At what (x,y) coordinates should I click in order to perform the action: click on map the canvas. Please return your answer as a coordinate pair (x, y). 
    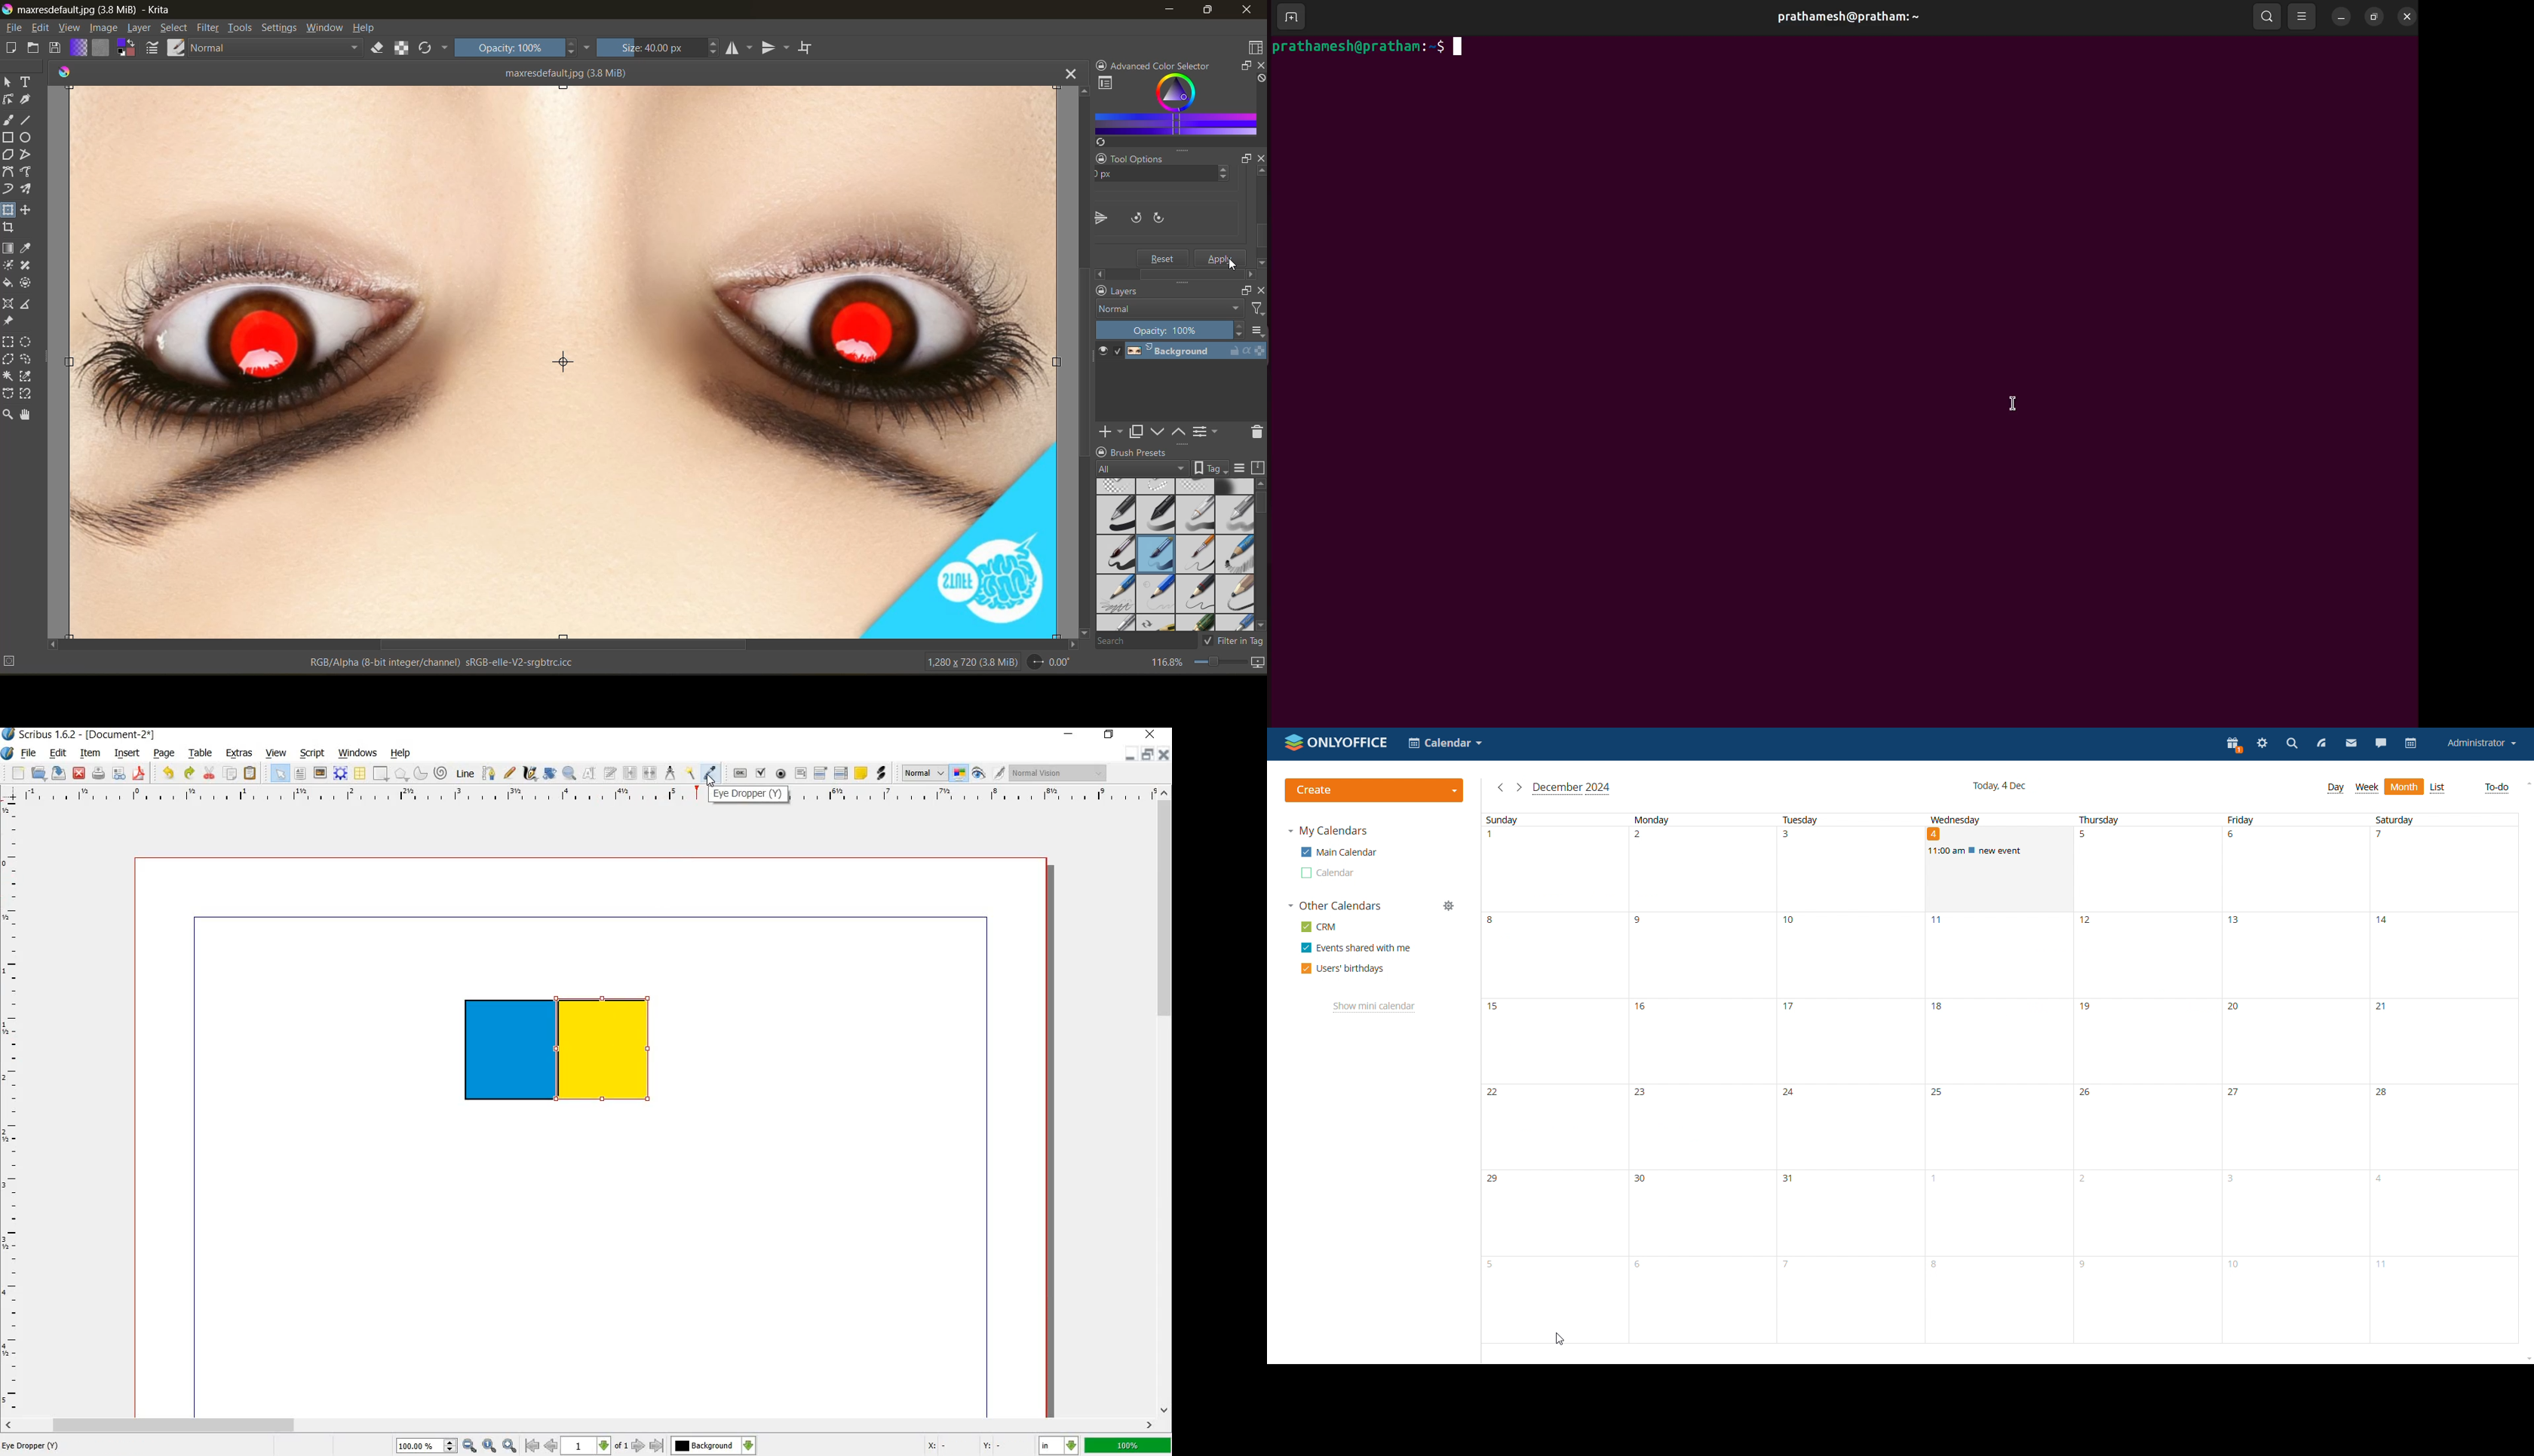
    Looking at the image, I should click on (1258, 664).